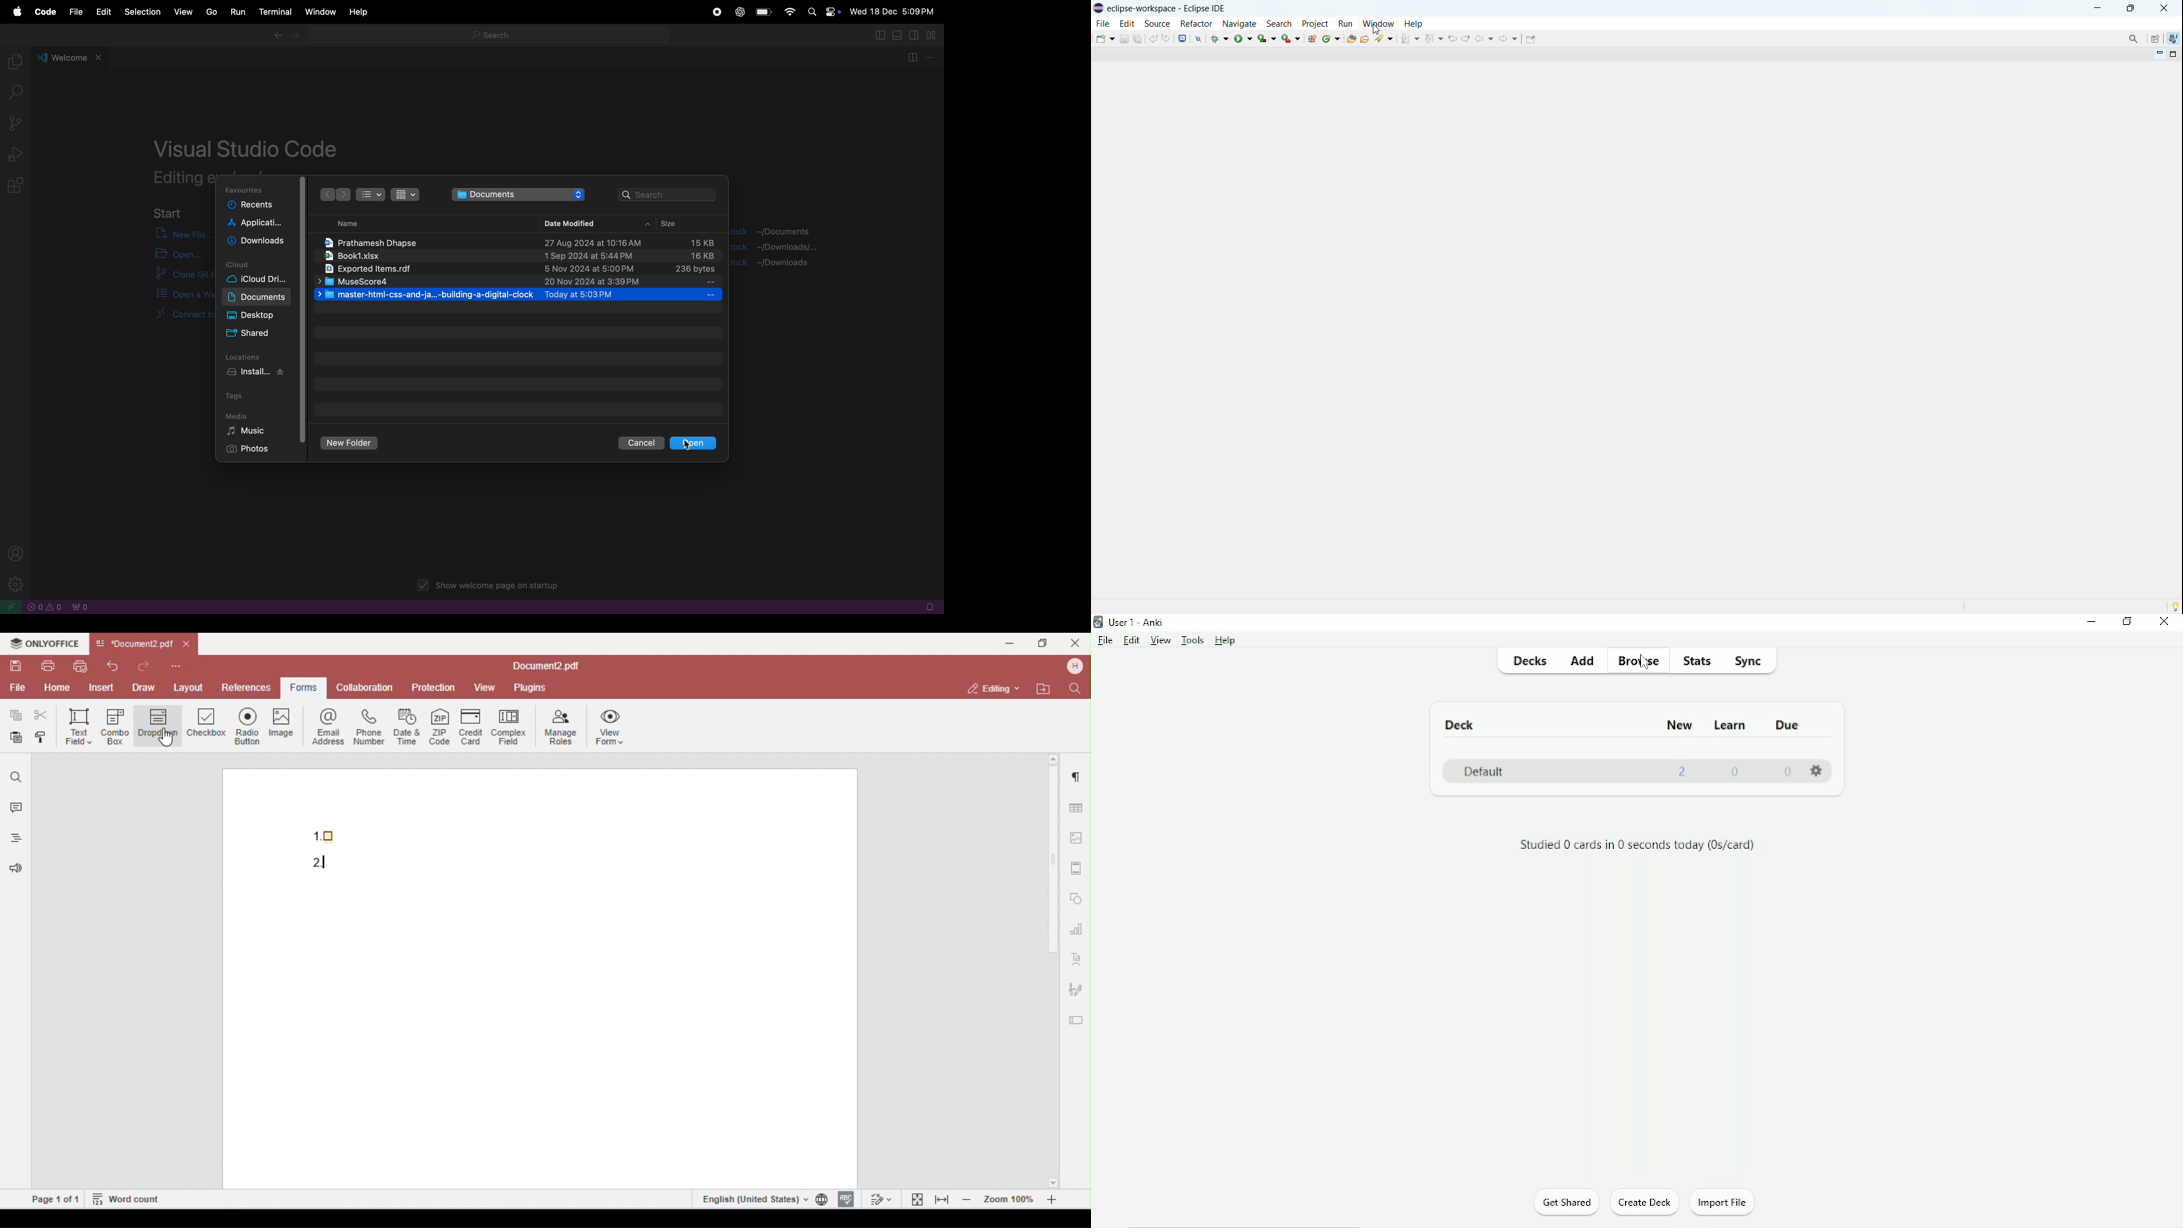 The width and height of the screenshot is (2184, 1232). What do you see at coordinates (516, 270) in the screenshot?
I see `zip file` at bounding box center [516, 270].